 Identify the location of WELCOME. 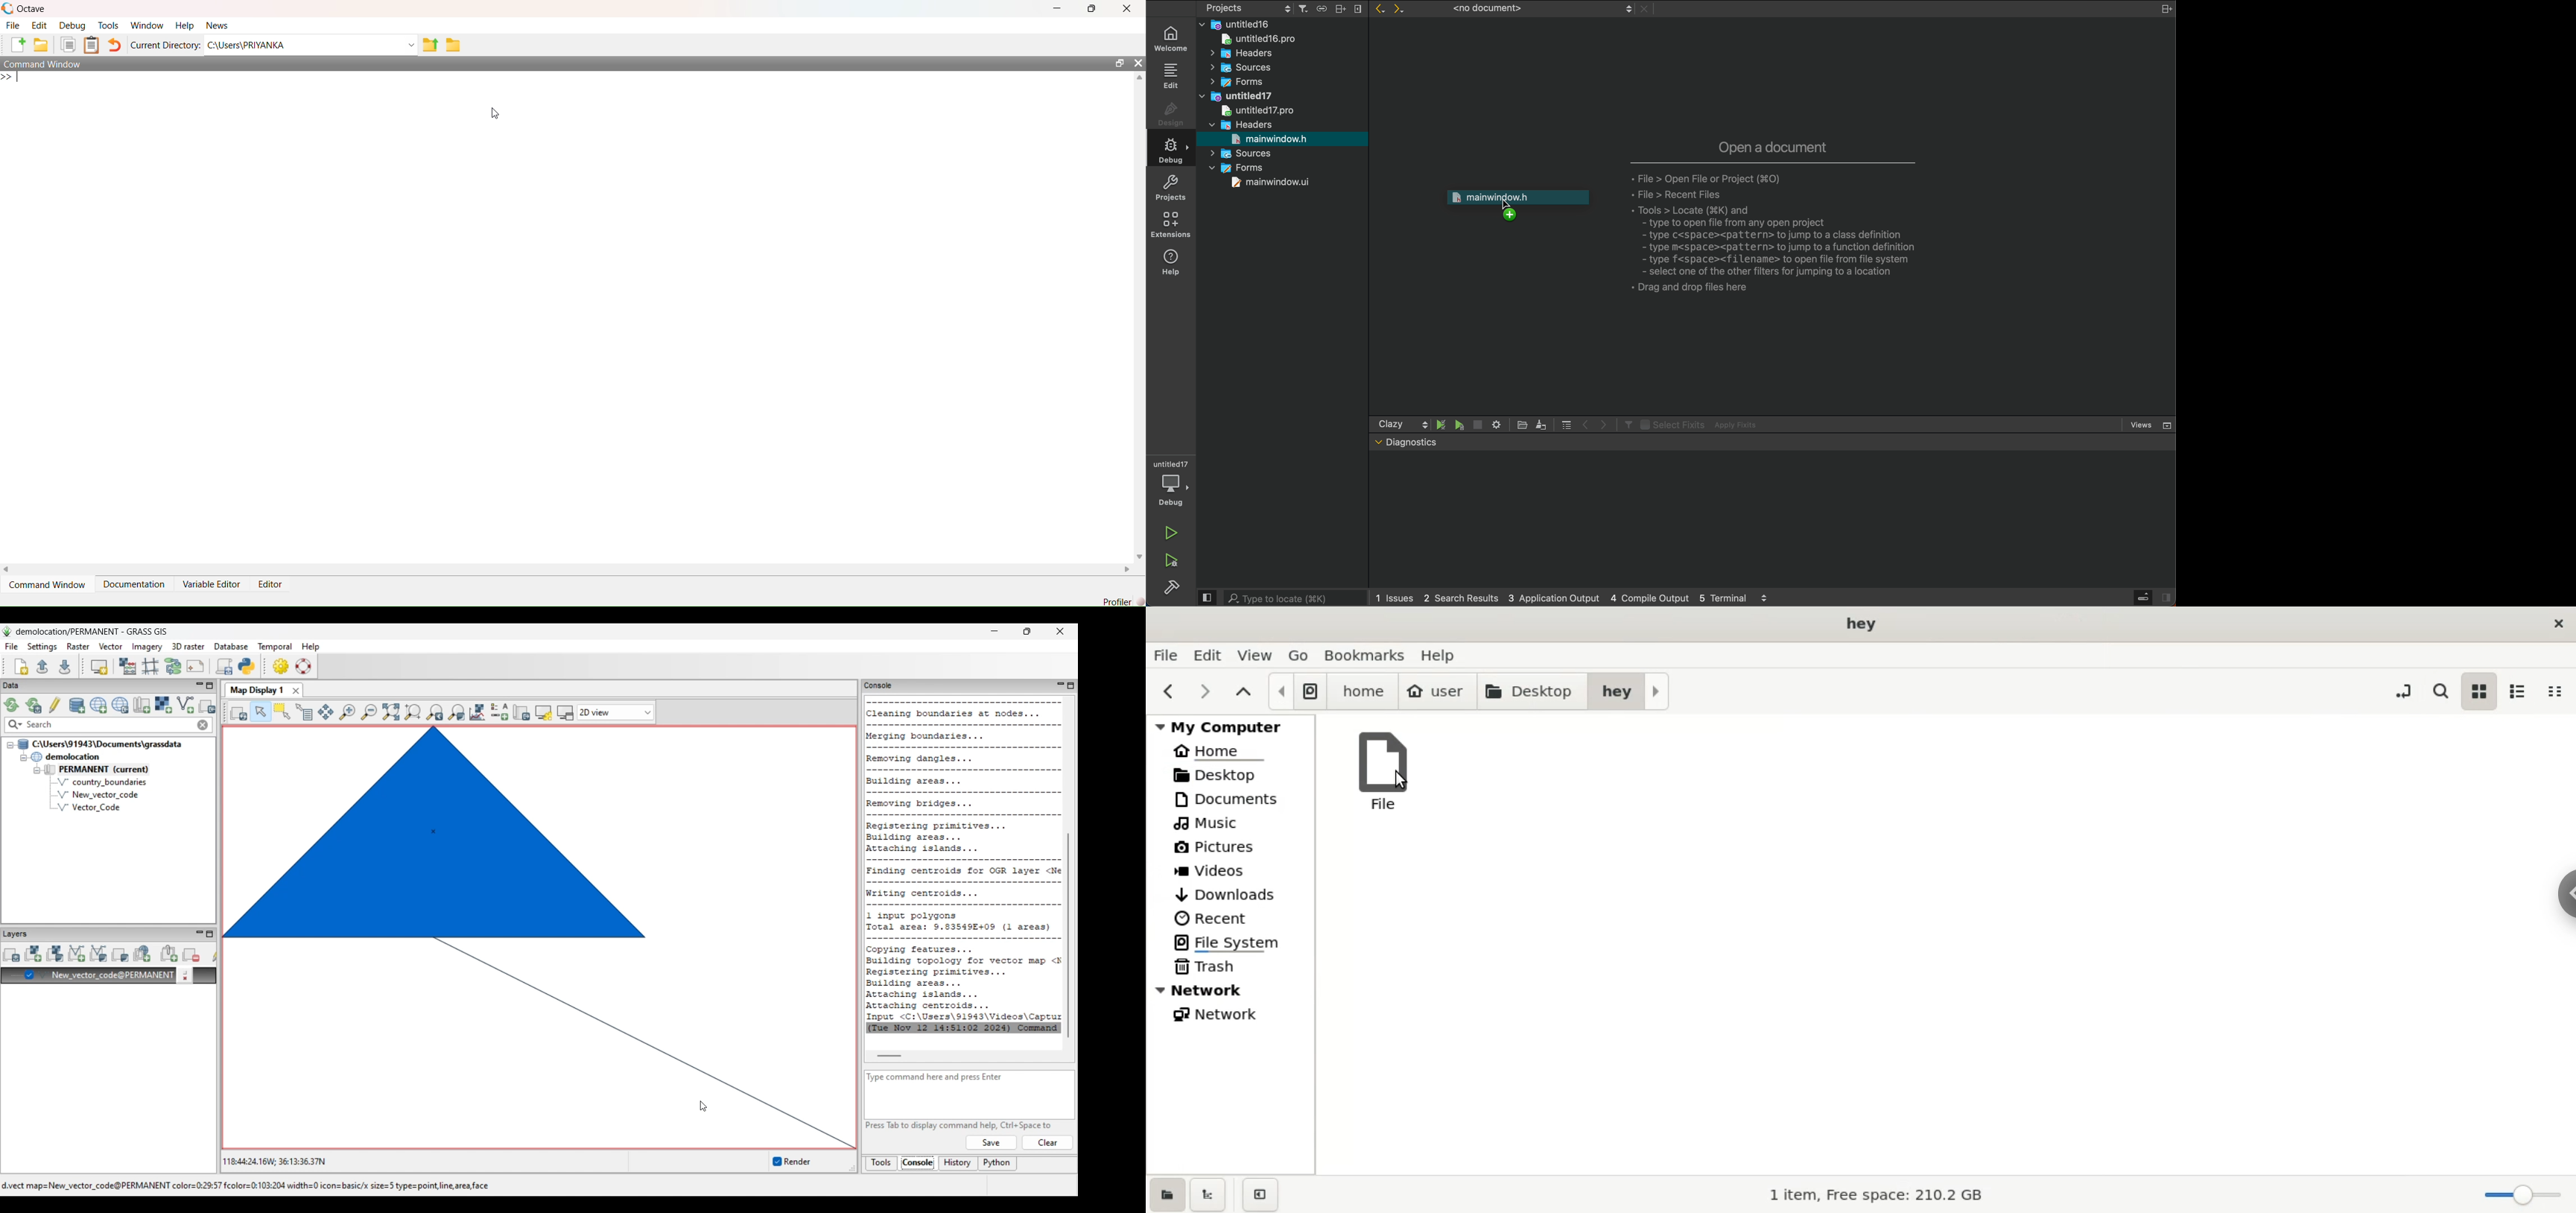
(1173, 38).